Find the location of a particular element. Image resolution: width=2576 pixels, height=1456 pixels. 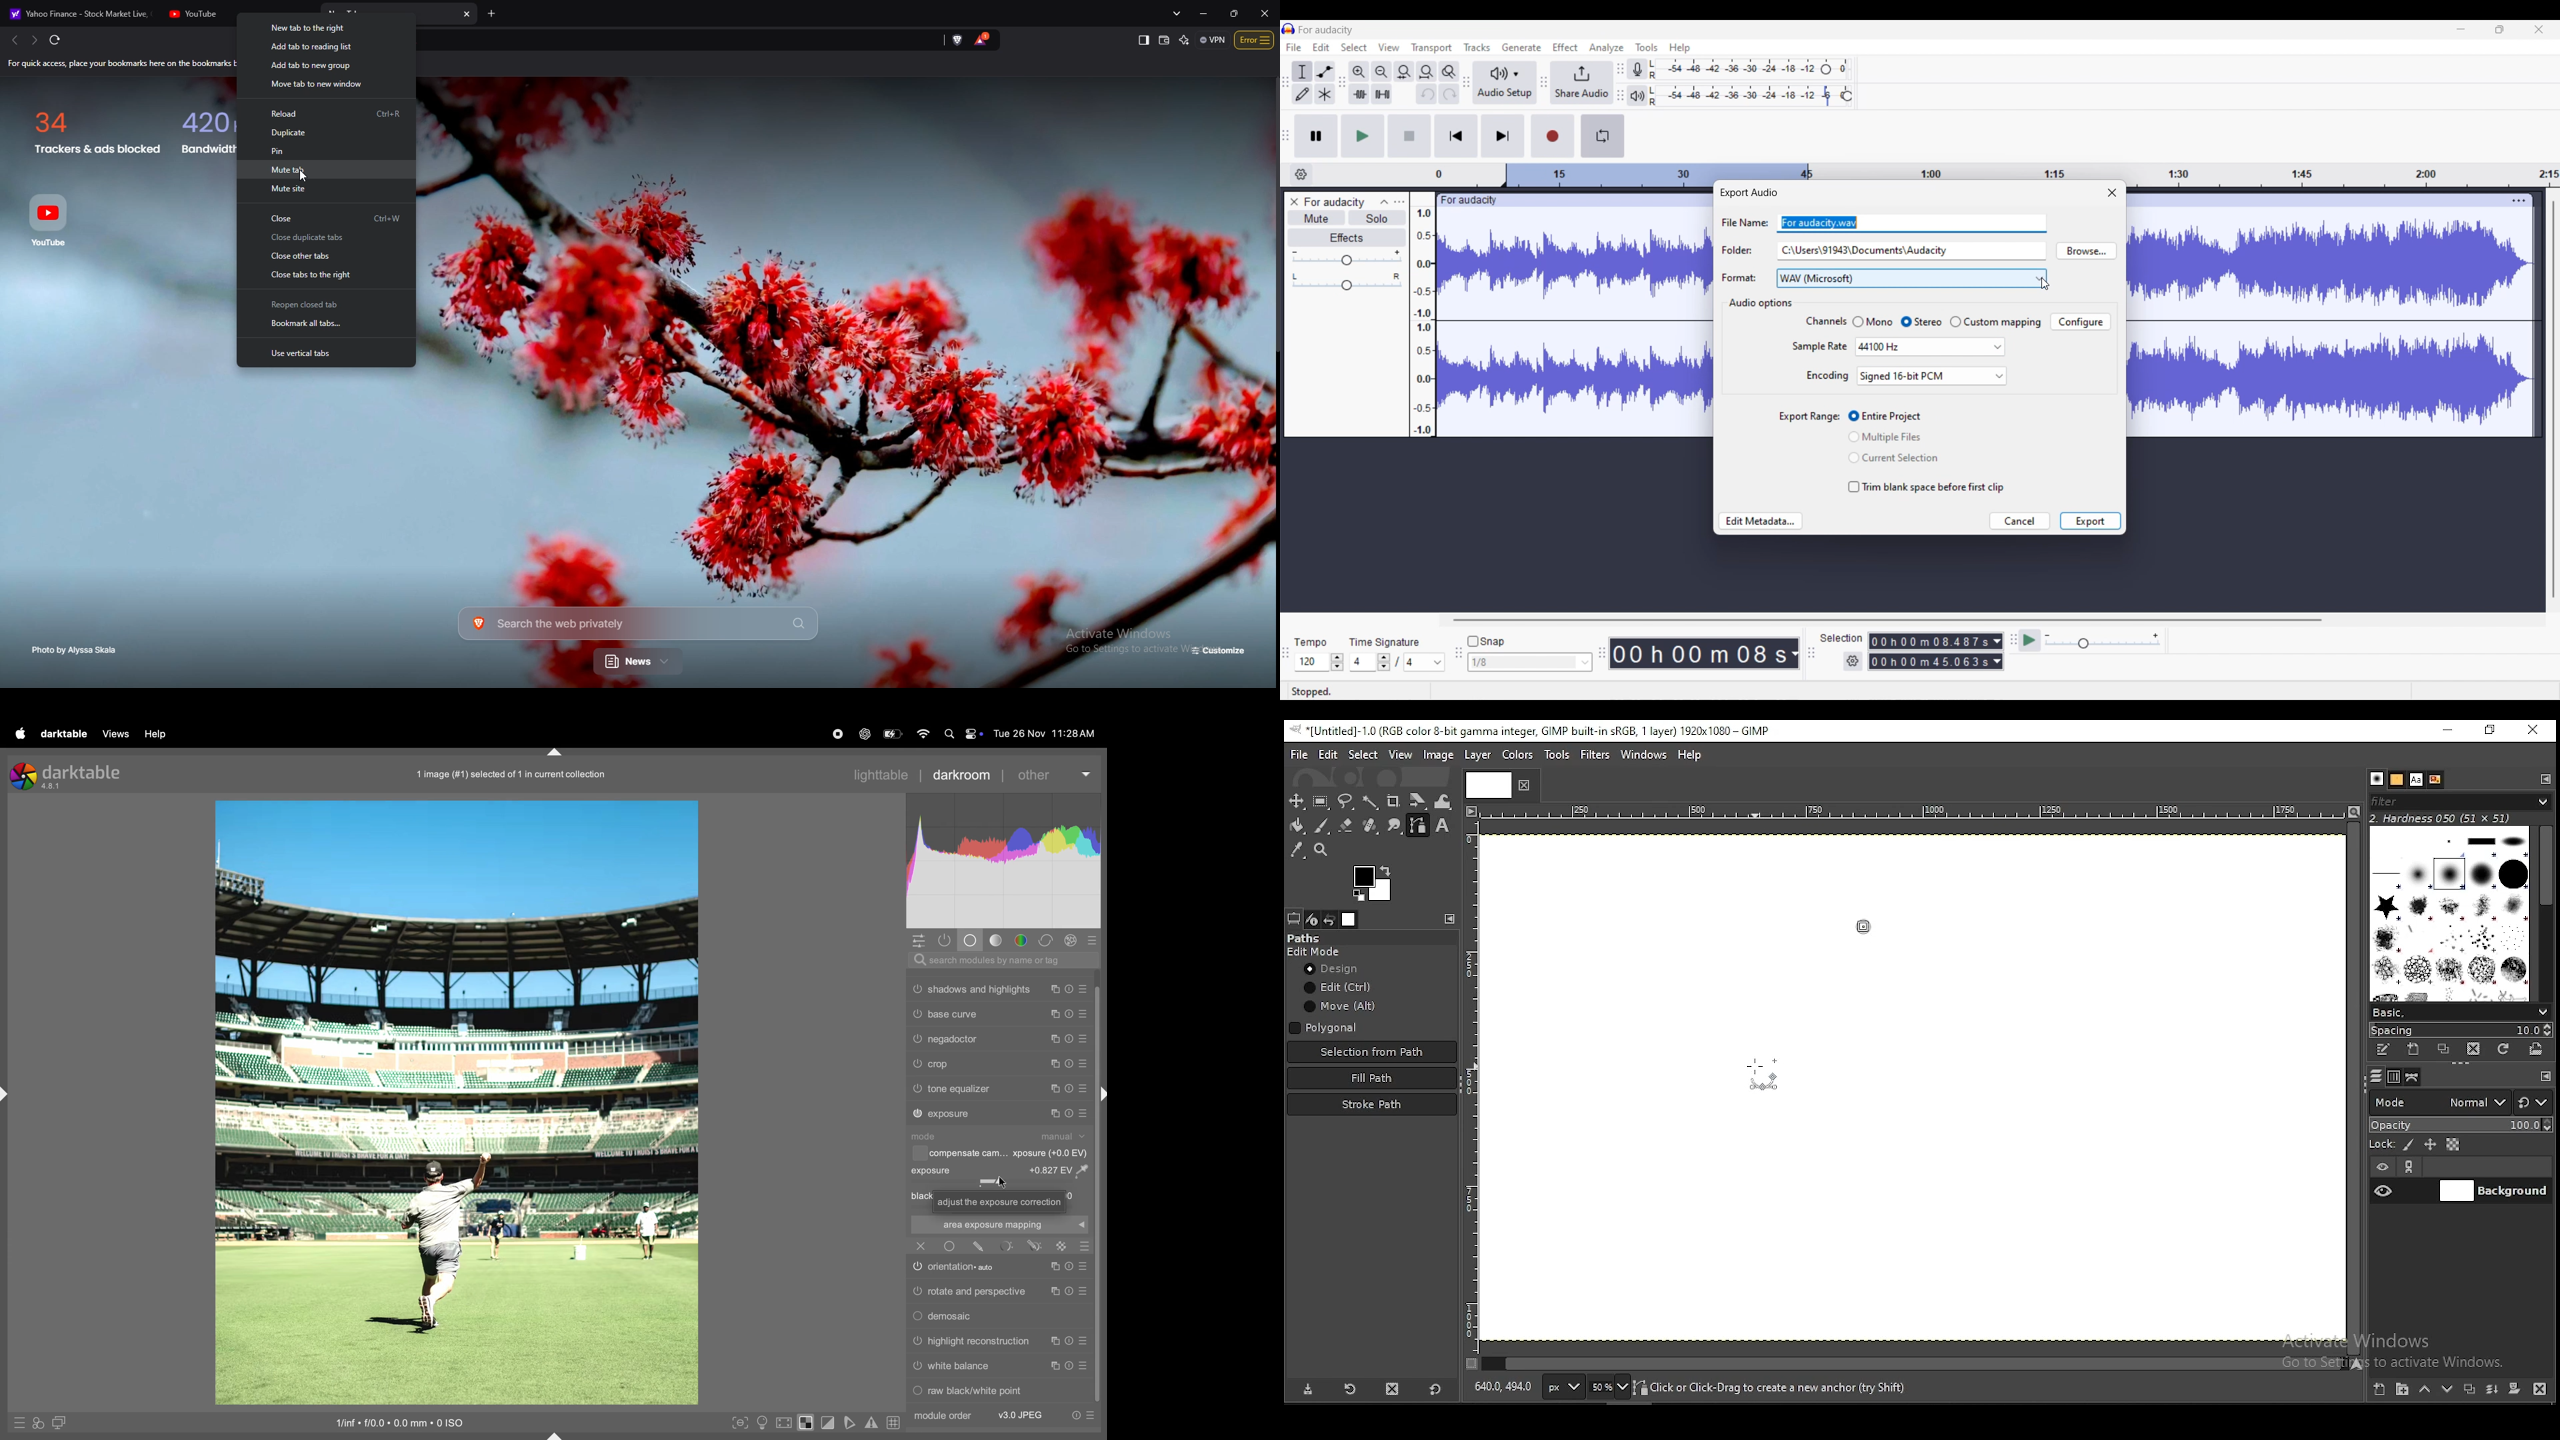

date and time is located at coordinates (1047, 733).